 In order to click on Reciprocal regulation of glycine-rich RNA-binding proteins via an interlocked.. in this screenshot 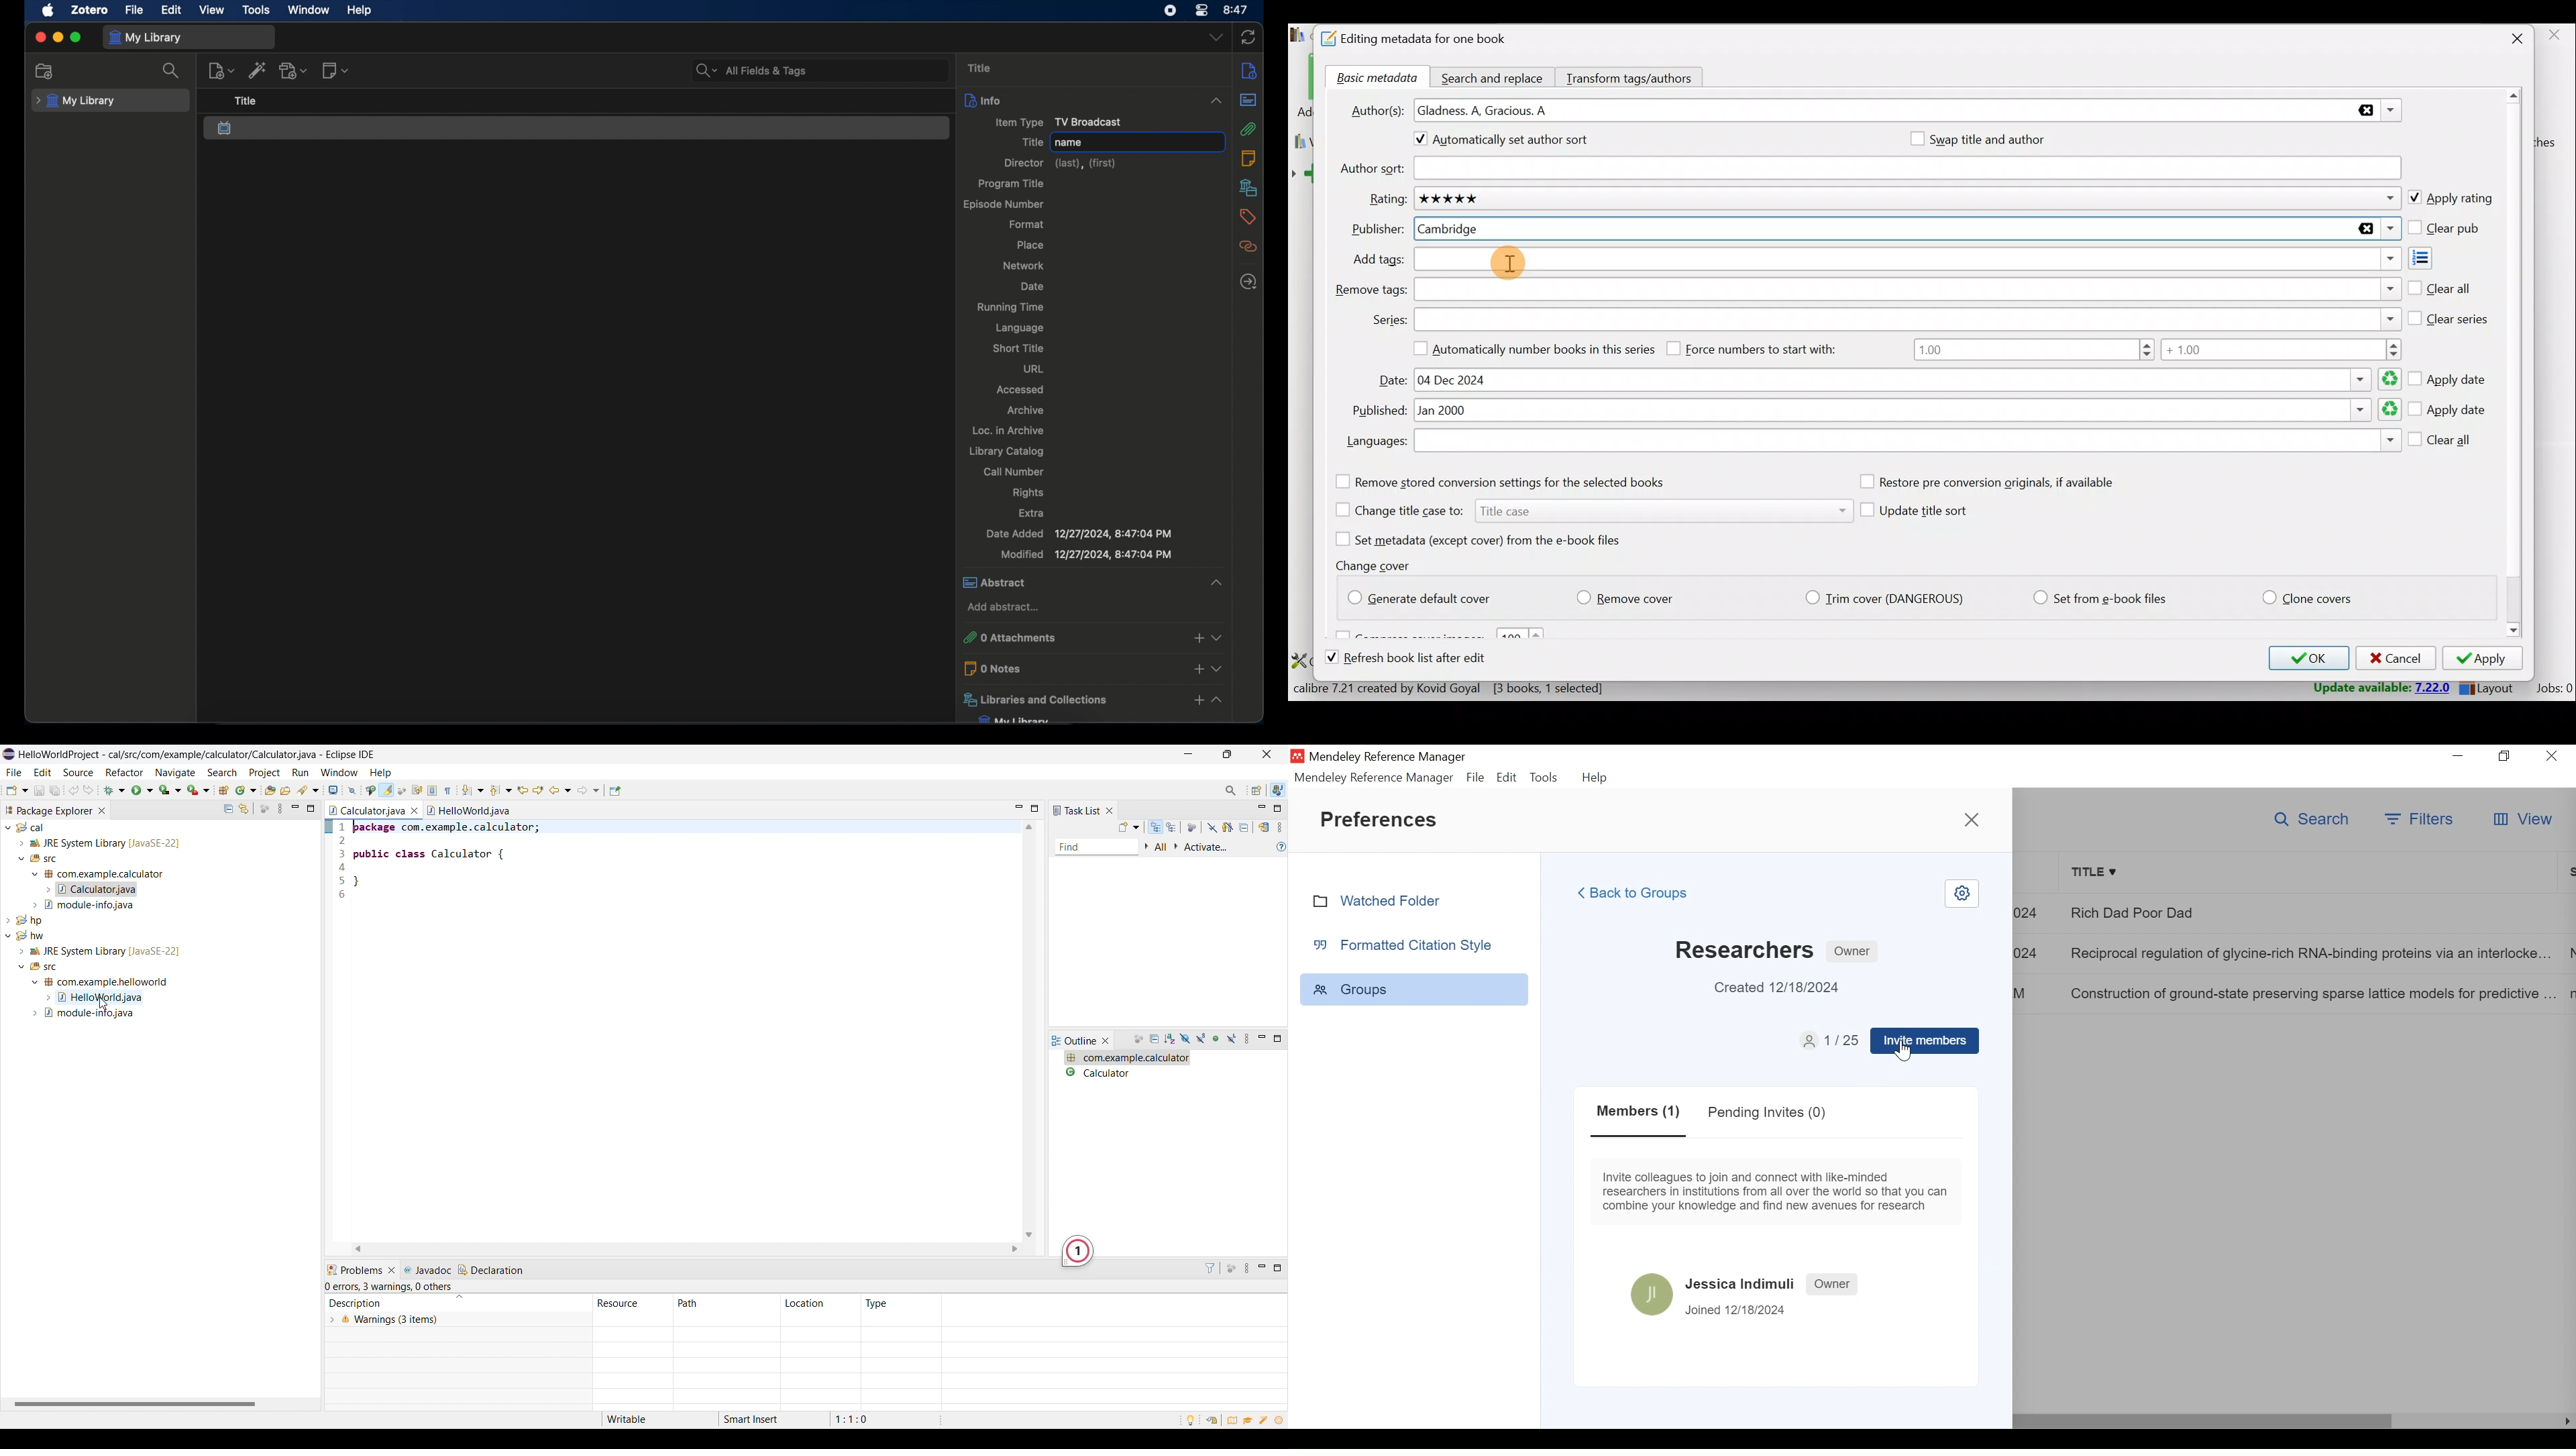, I will do `click(2313, 952)`.